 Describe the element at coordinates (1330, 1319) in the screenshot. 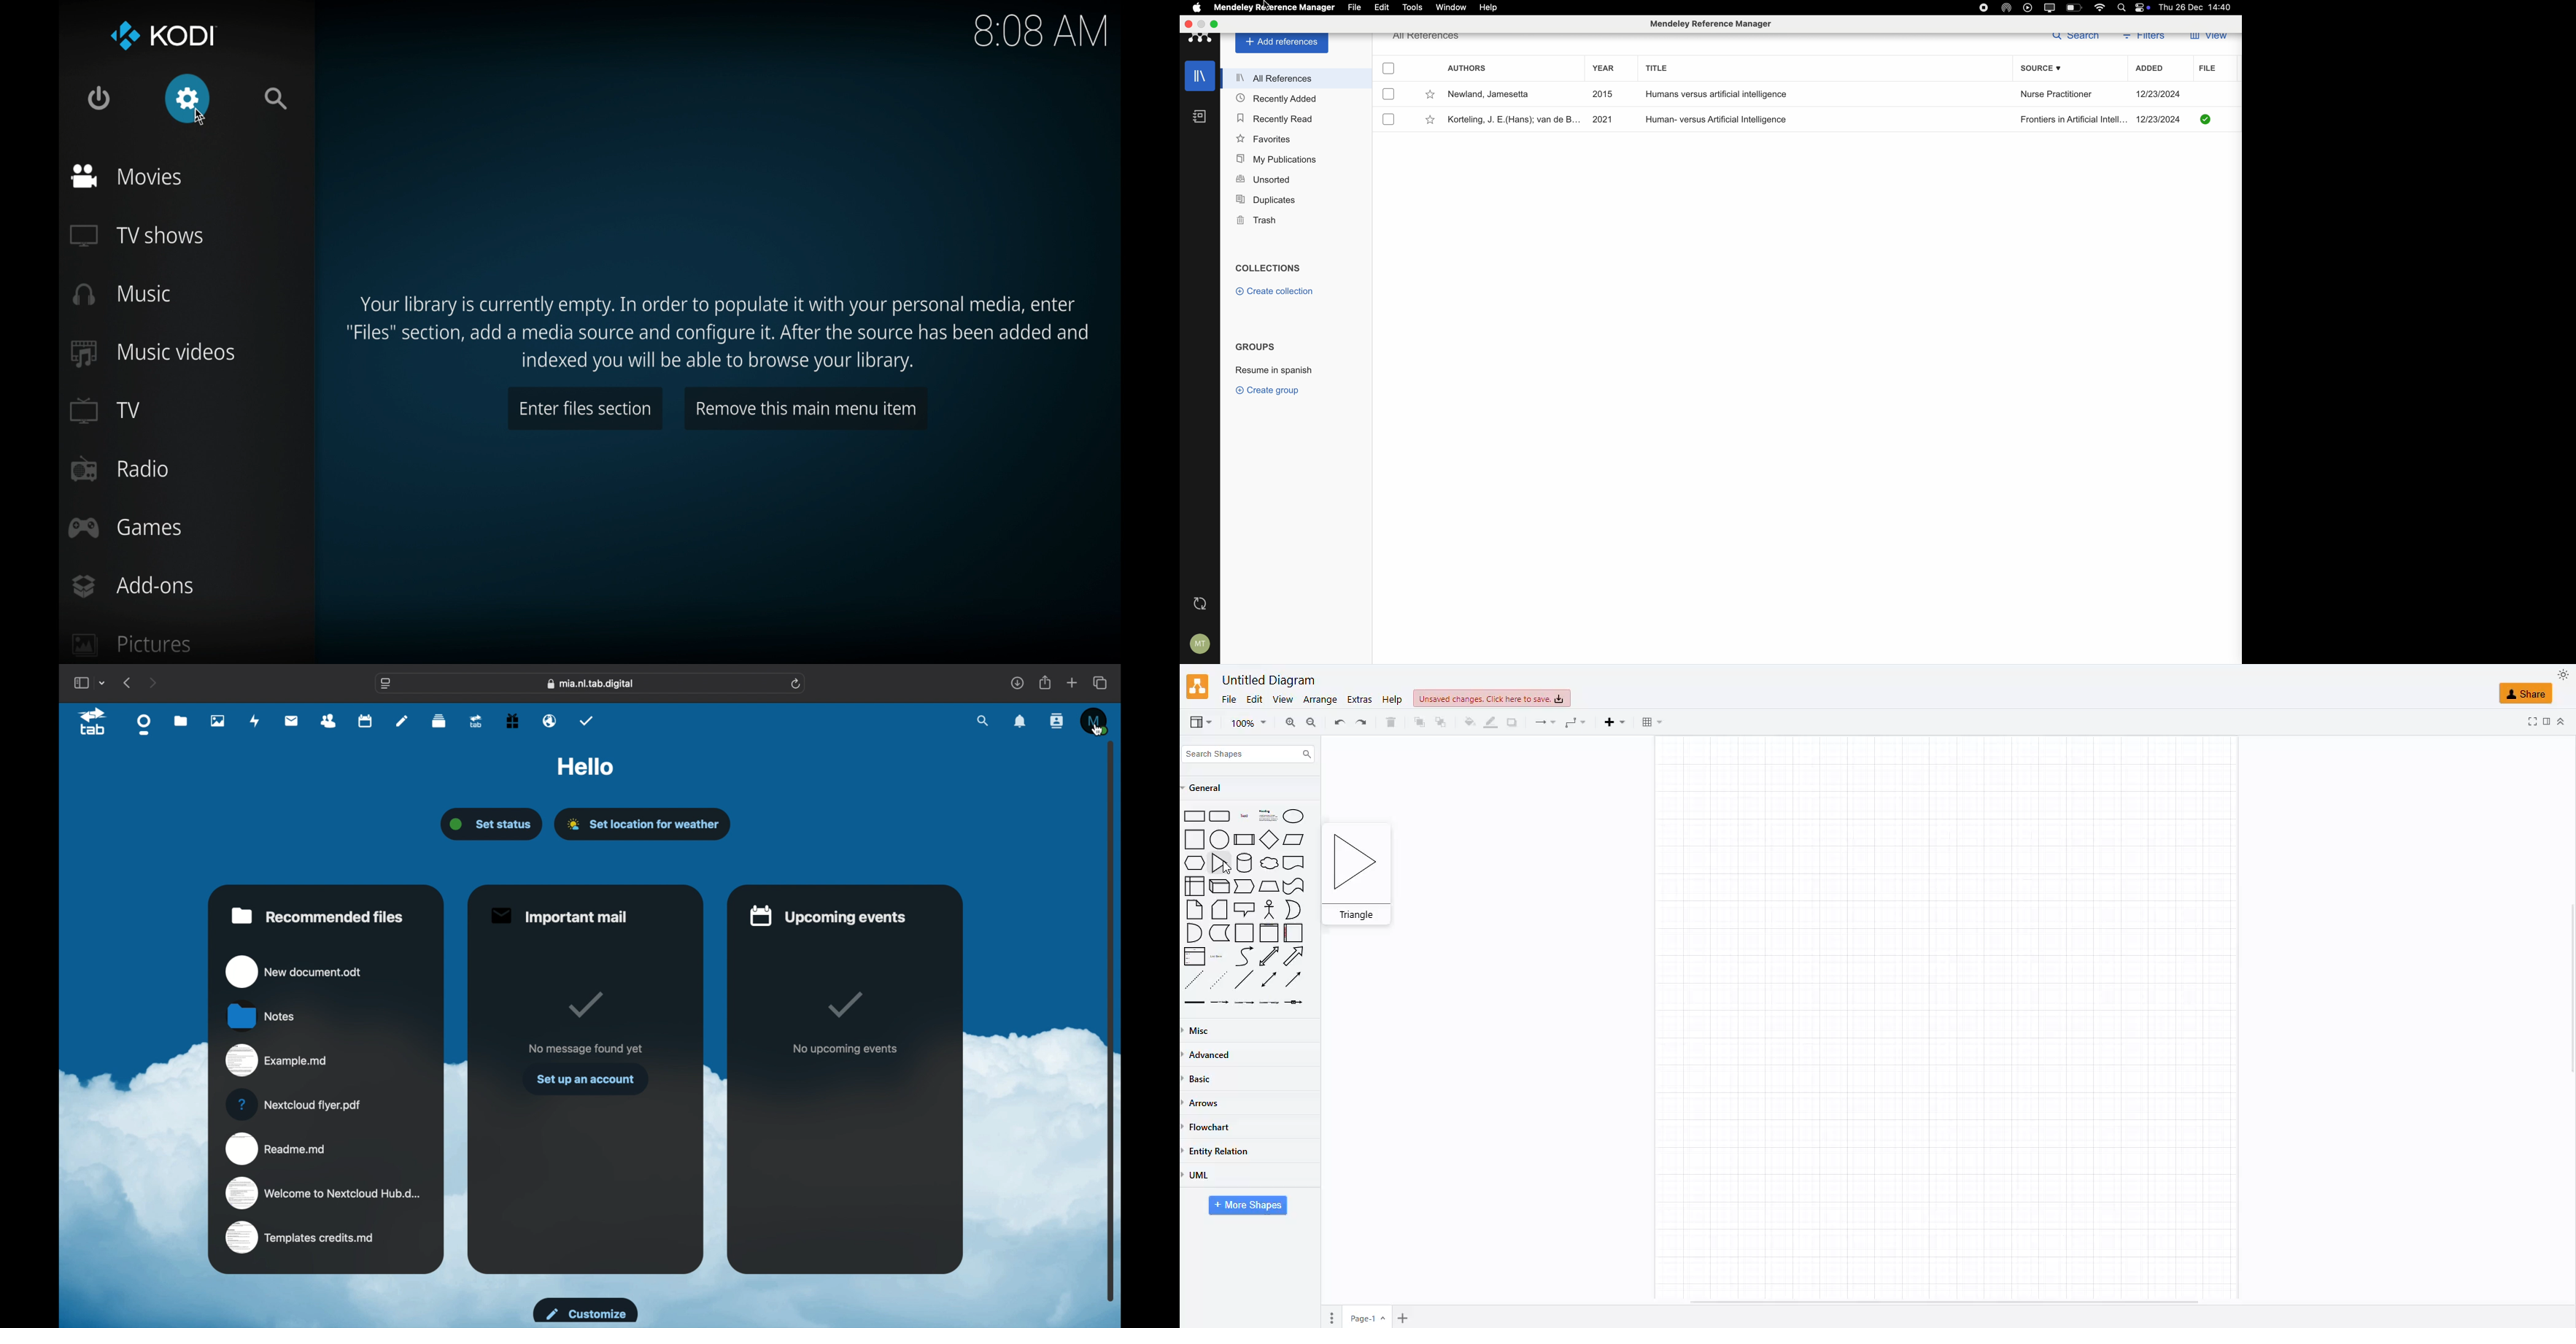

I see `pages` at that location.